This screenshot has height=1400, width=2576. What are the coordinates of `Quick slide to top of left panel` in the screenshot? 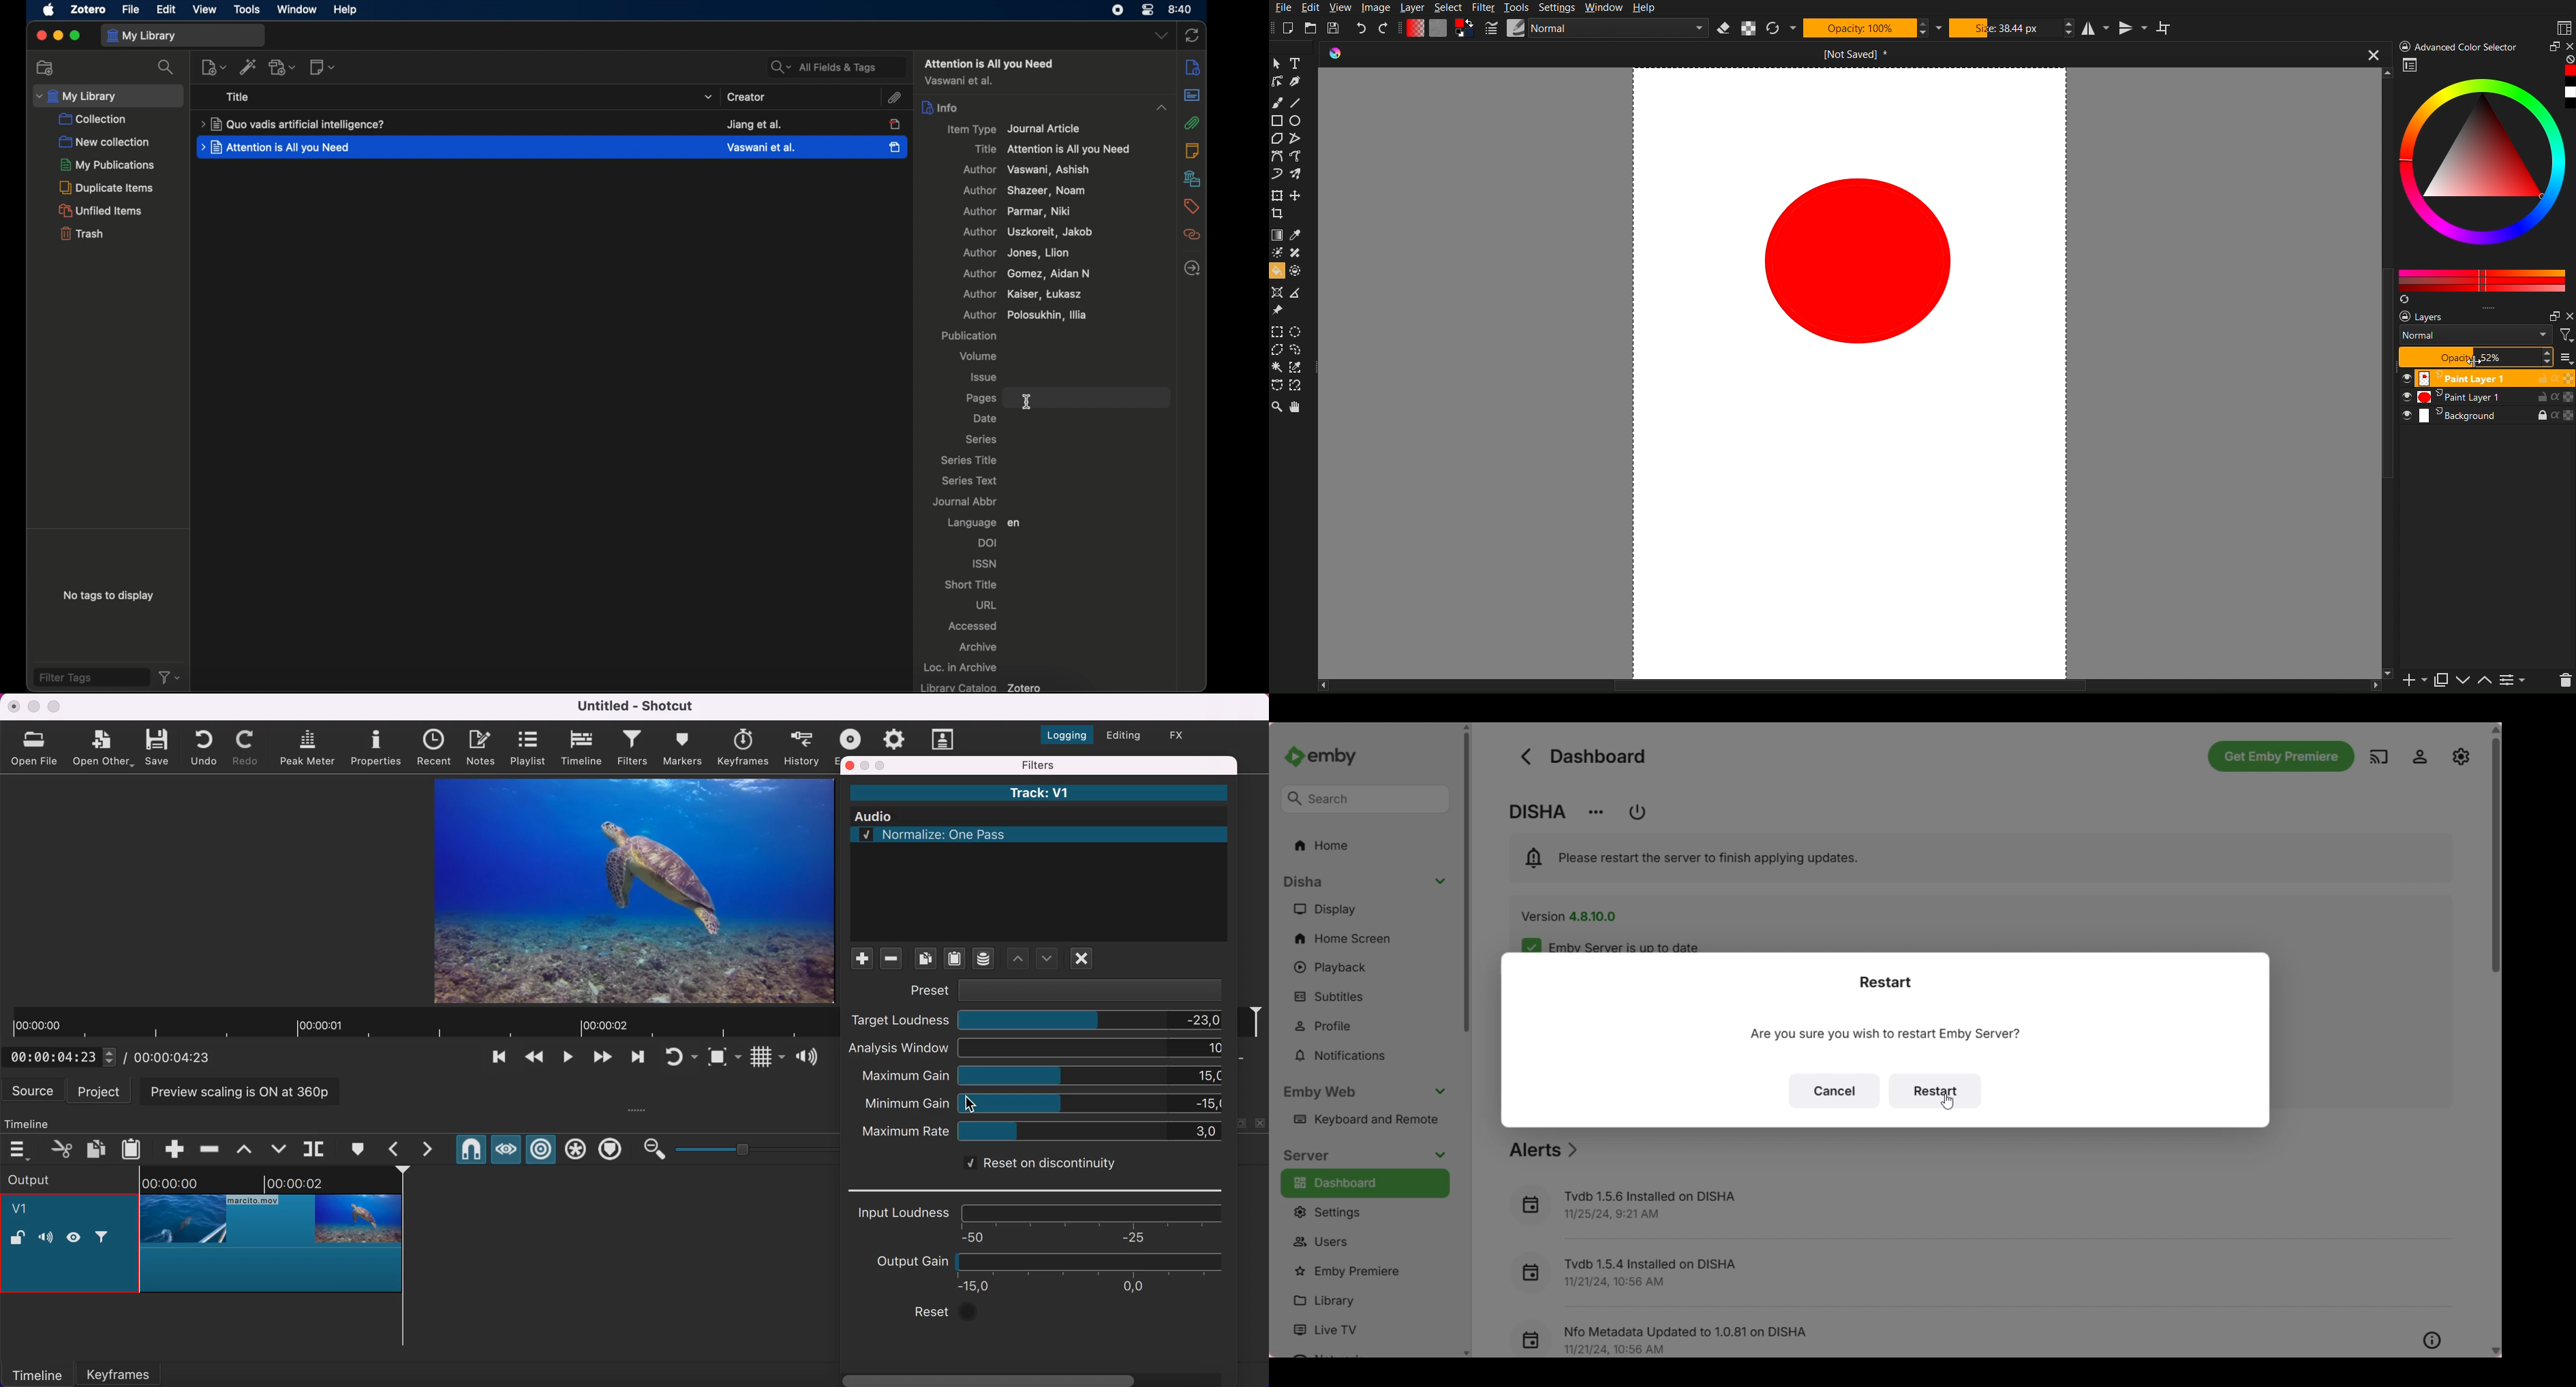 It's located at (1466, 727).